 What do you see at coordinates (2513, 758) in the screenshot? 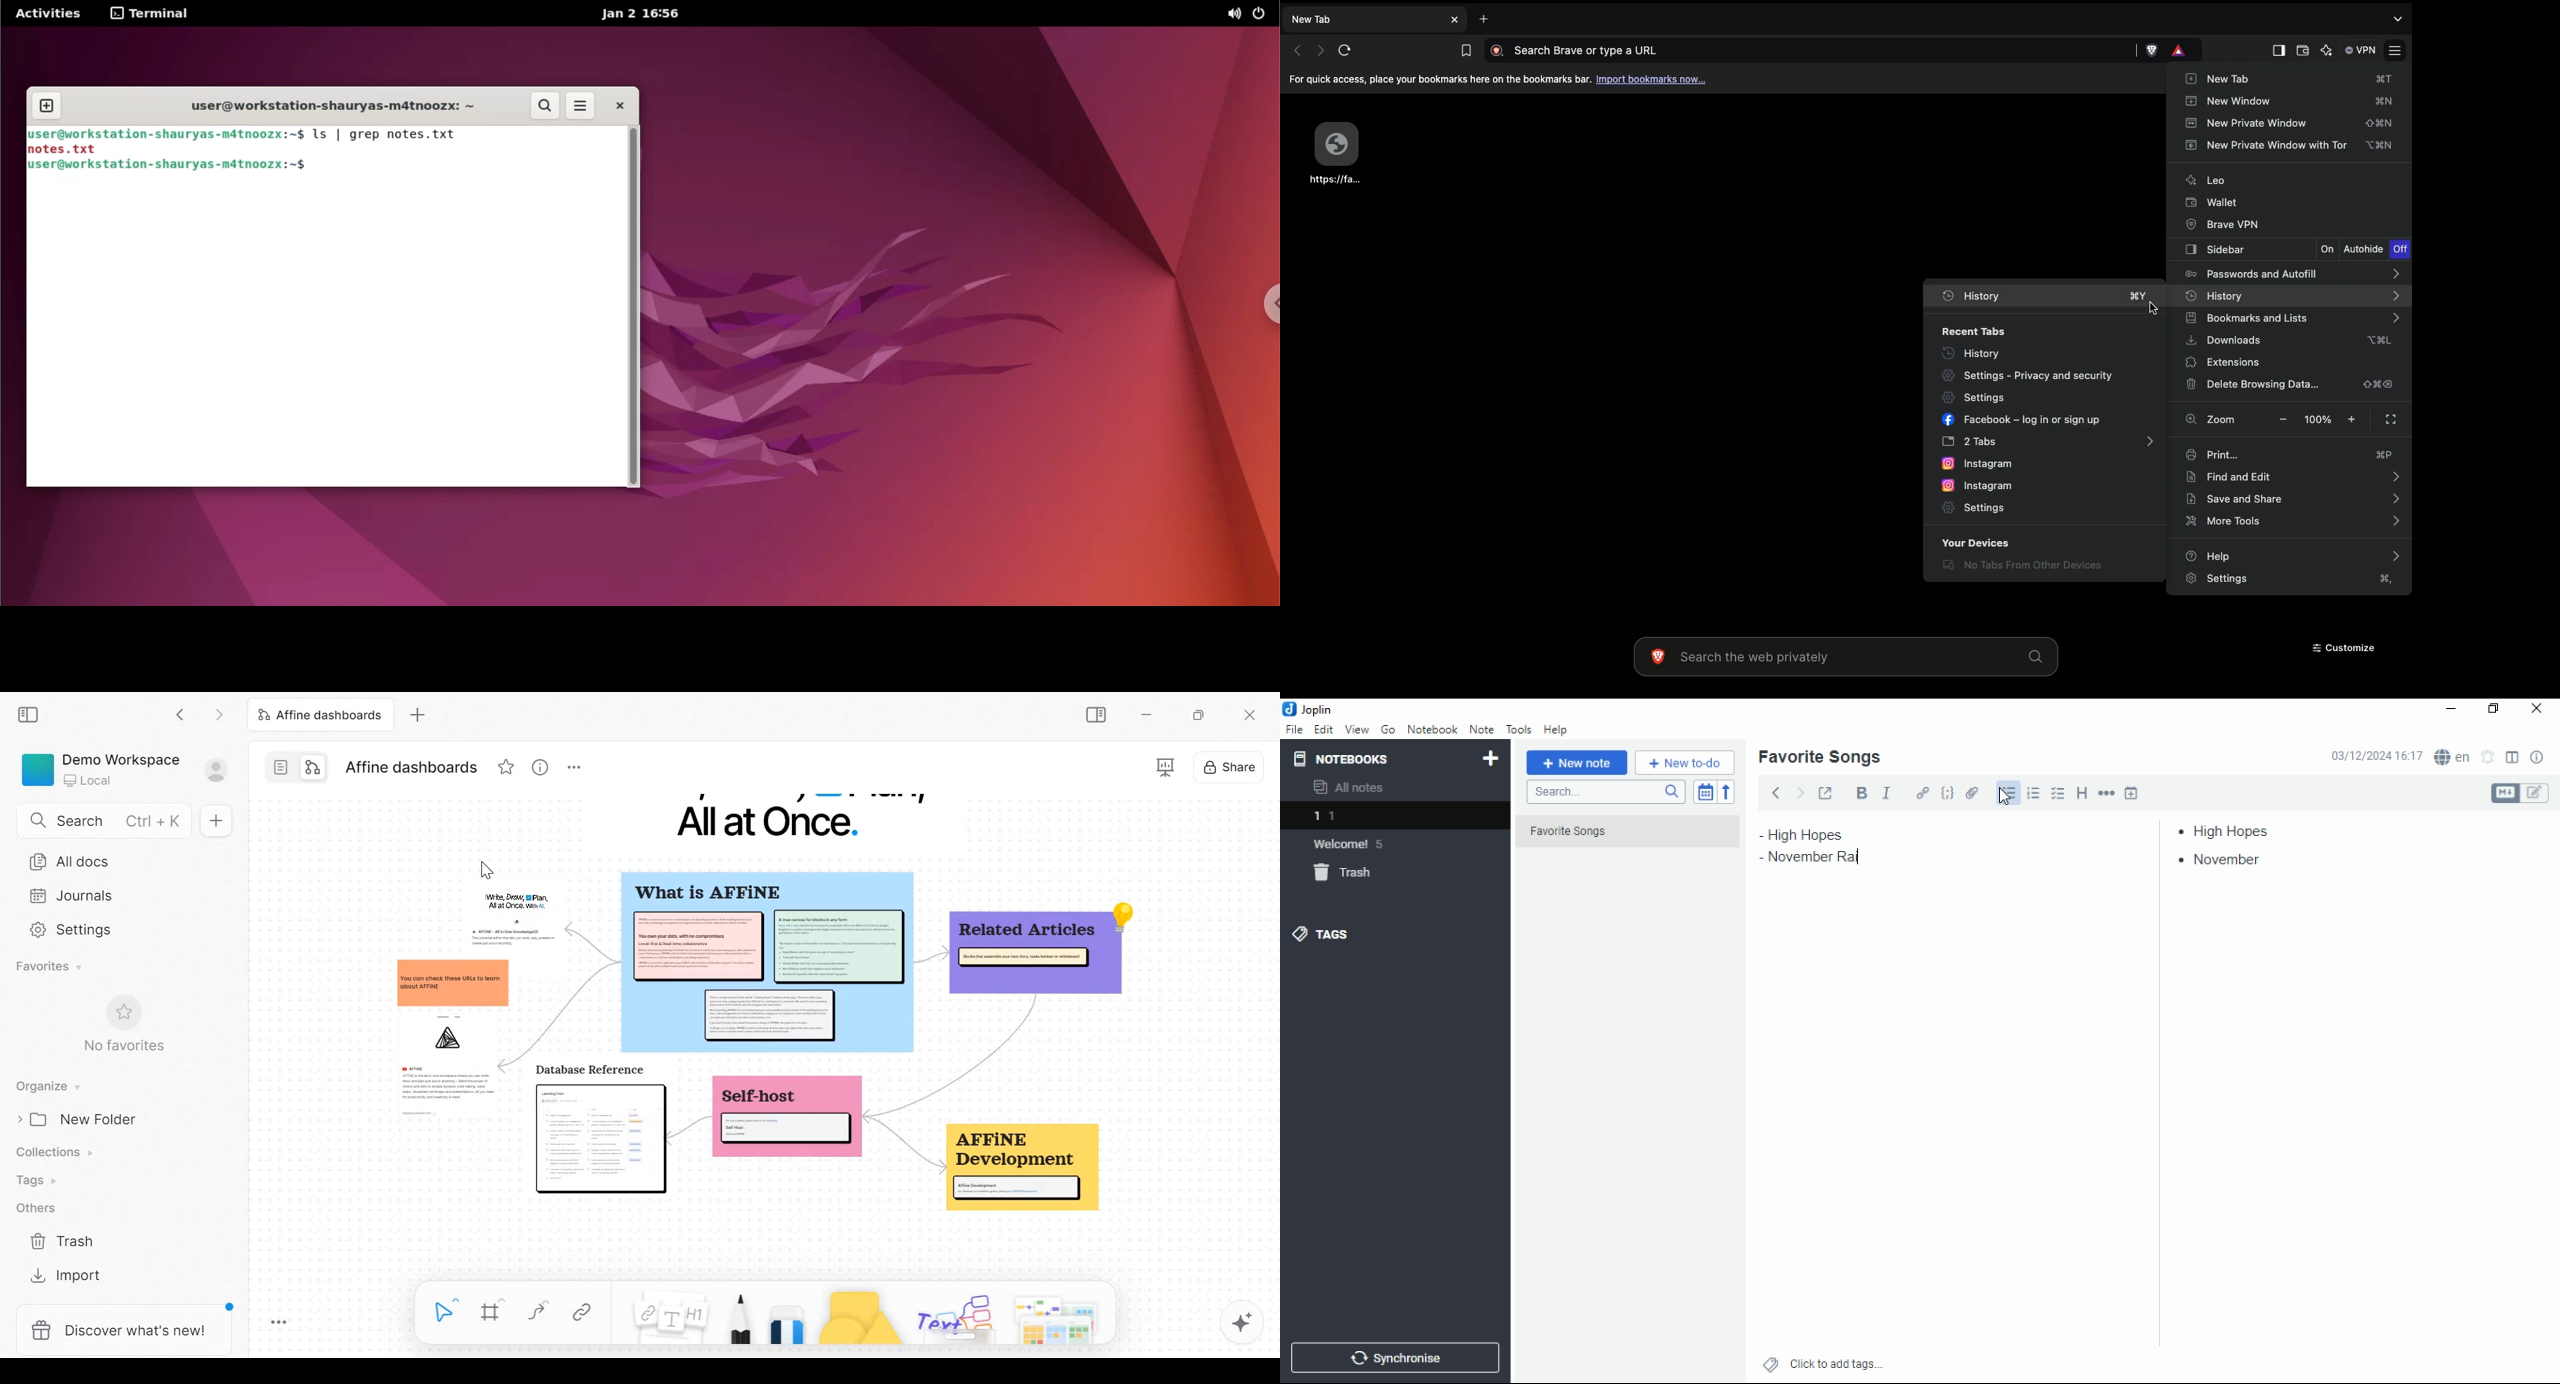
I see `toggle layout` at bounding box center [2513, 758].